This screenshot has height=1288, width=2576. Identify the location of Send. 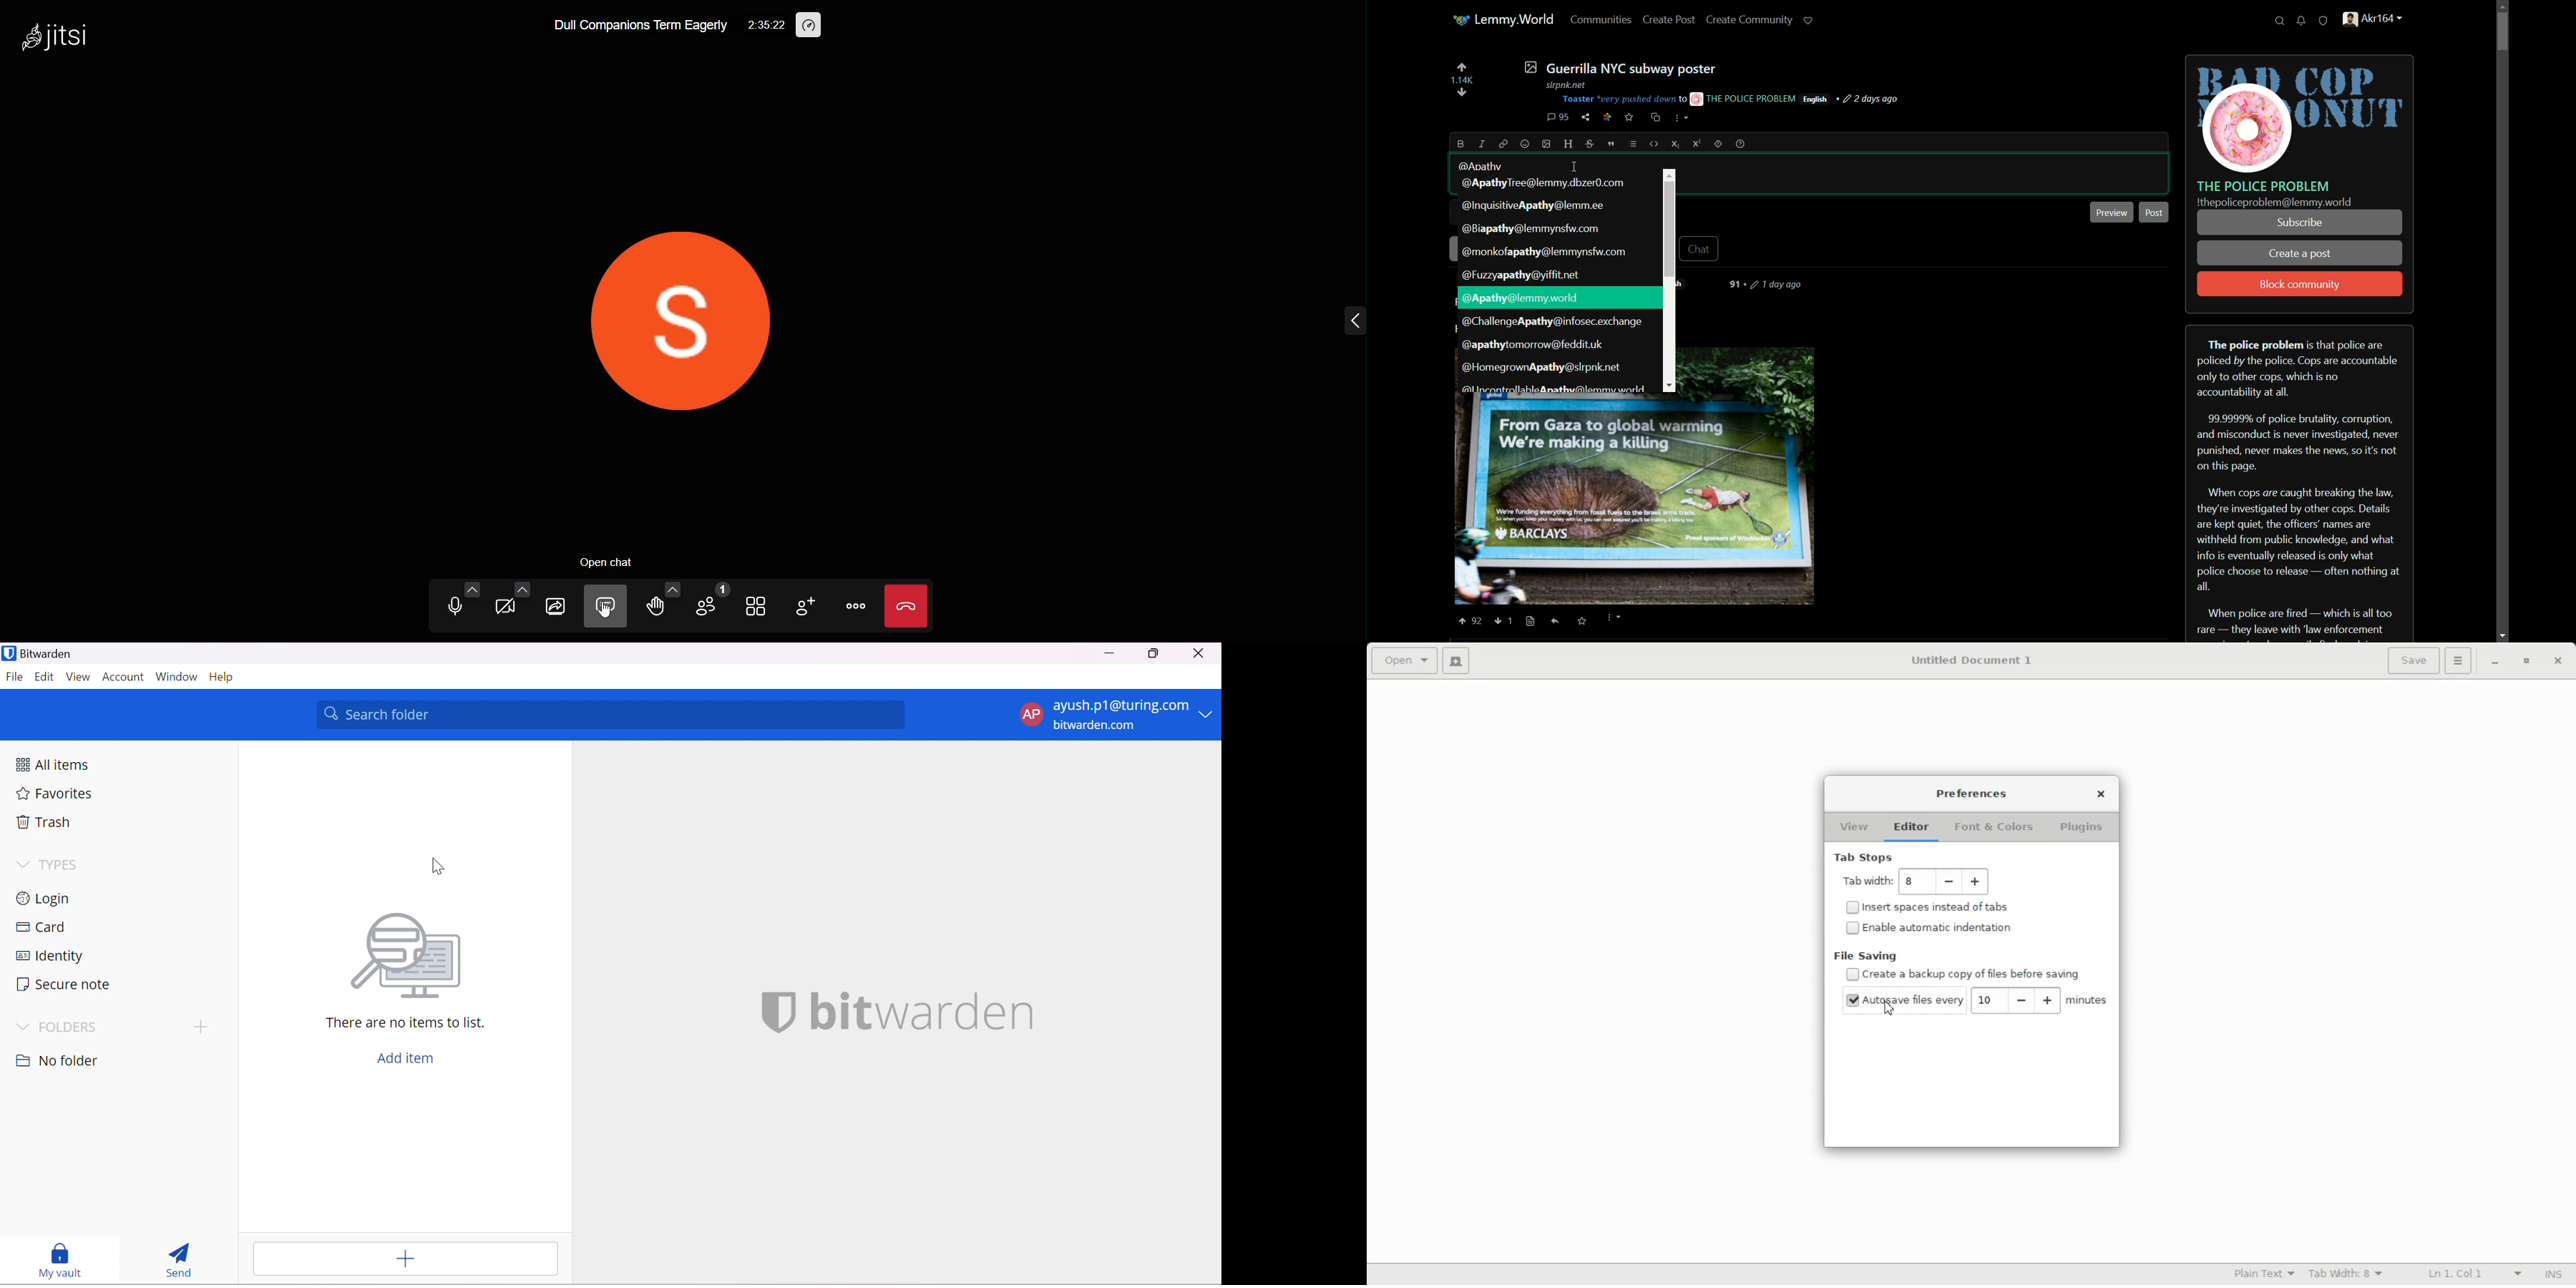
(178, 1260).